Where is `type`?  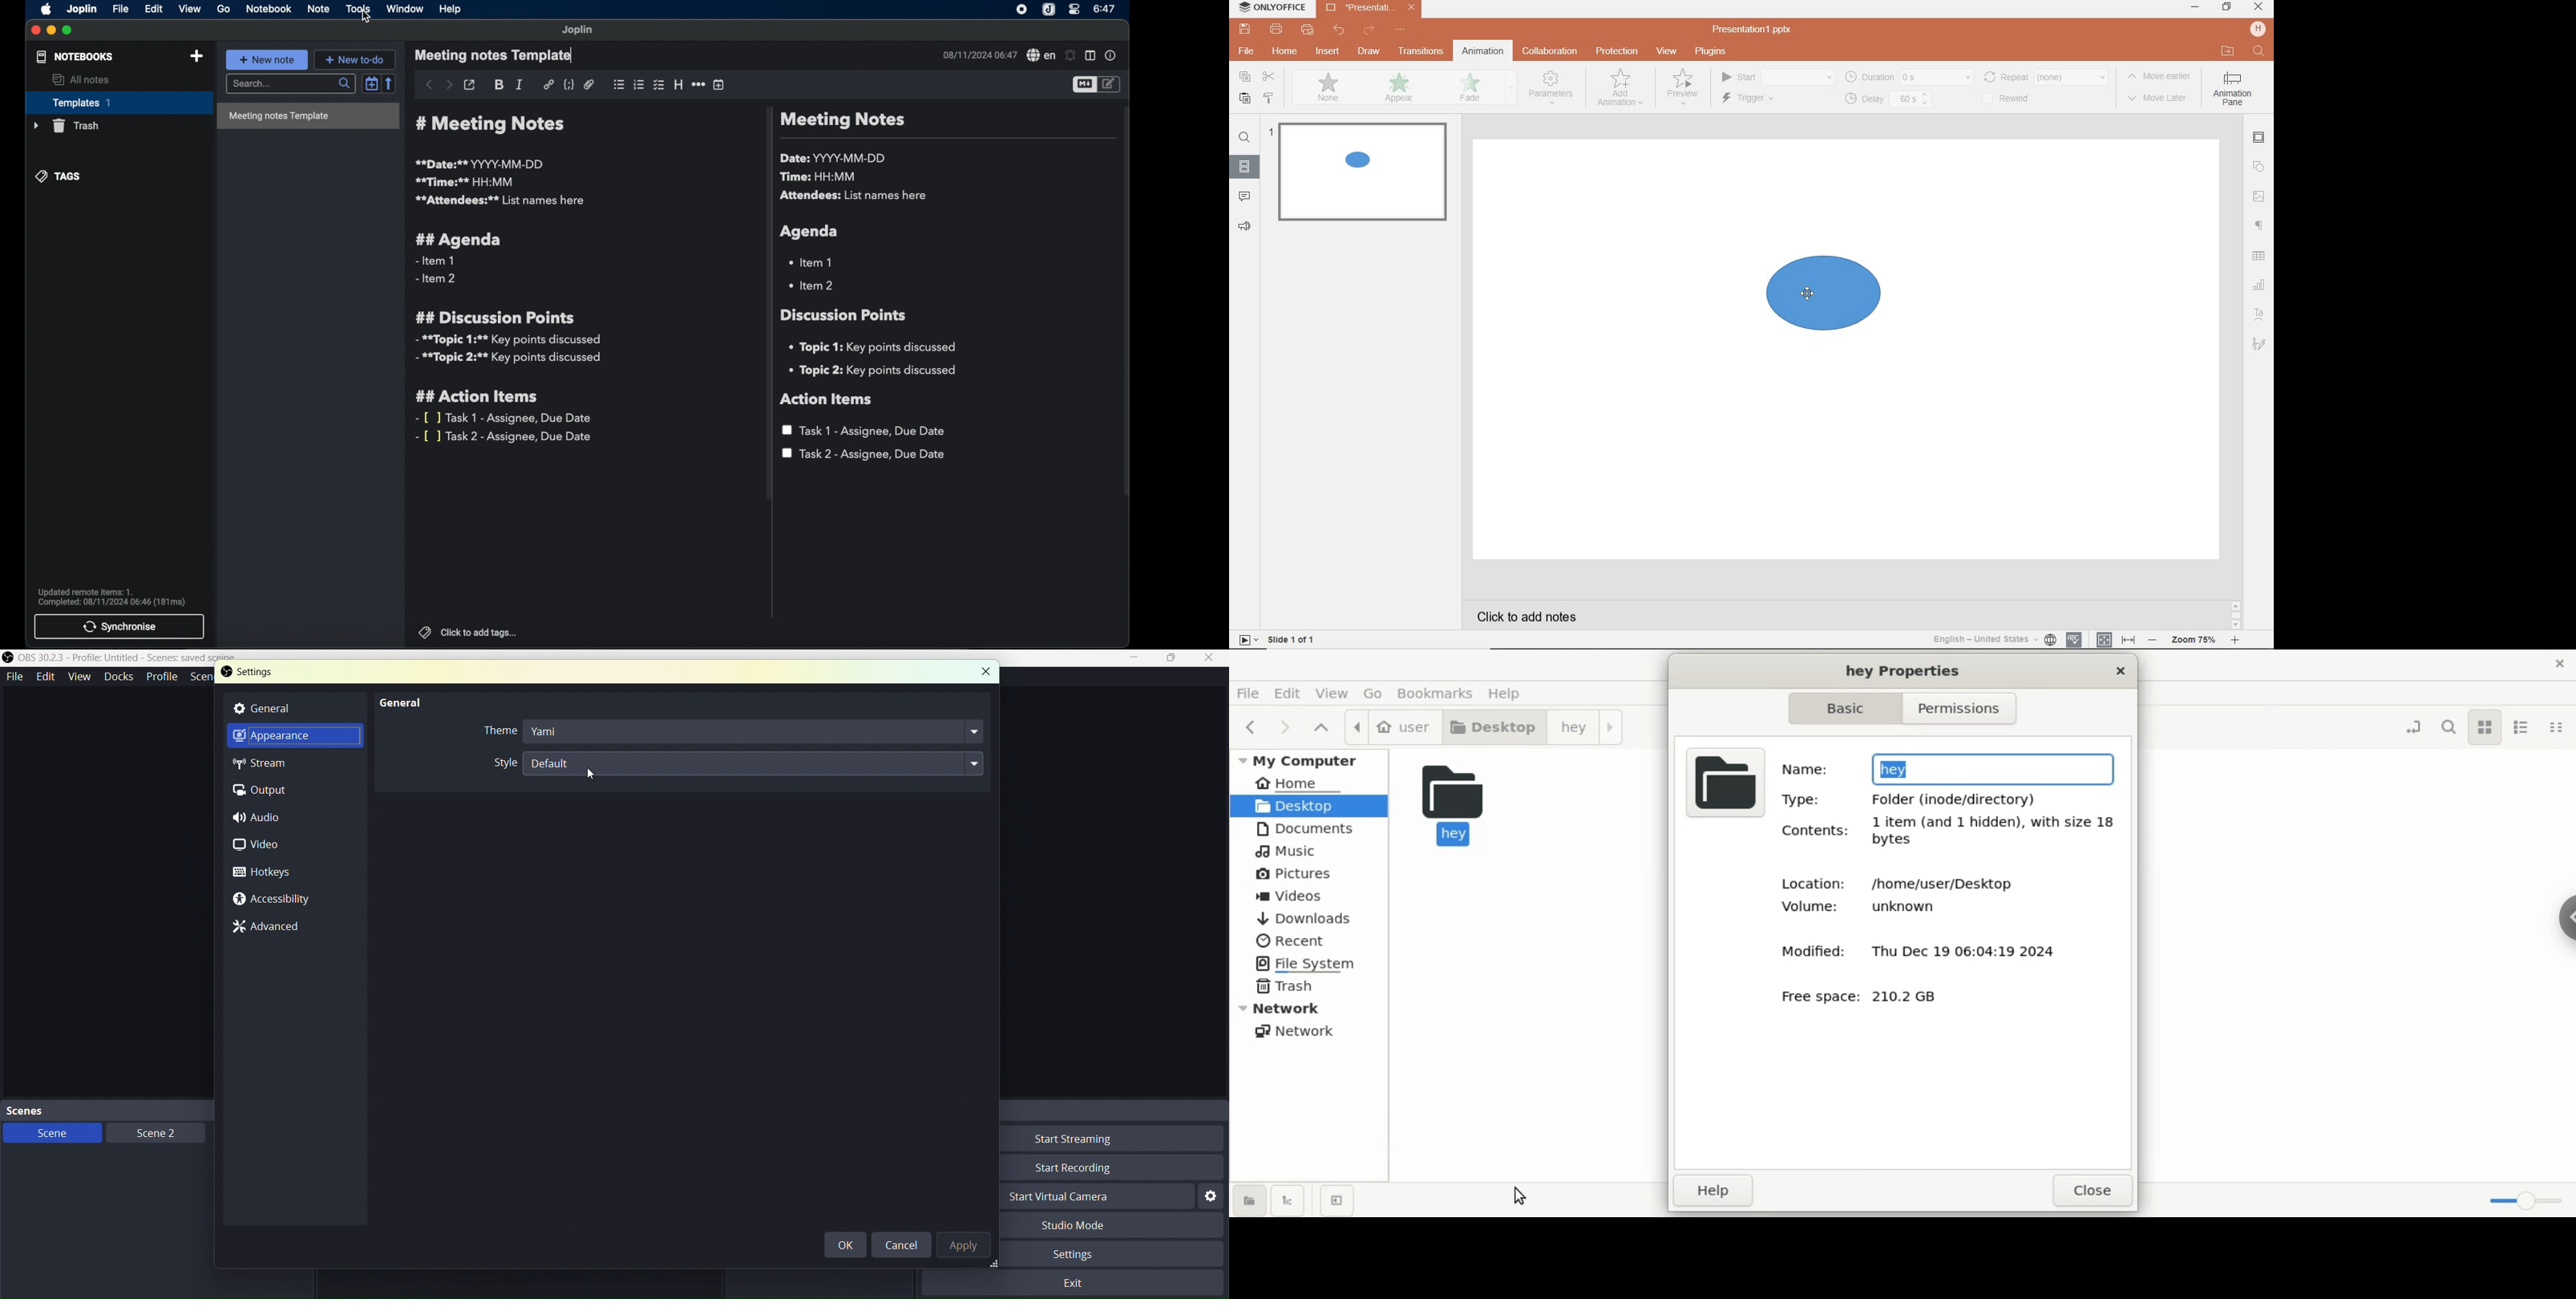 type is located at coordinates (1802, 799).